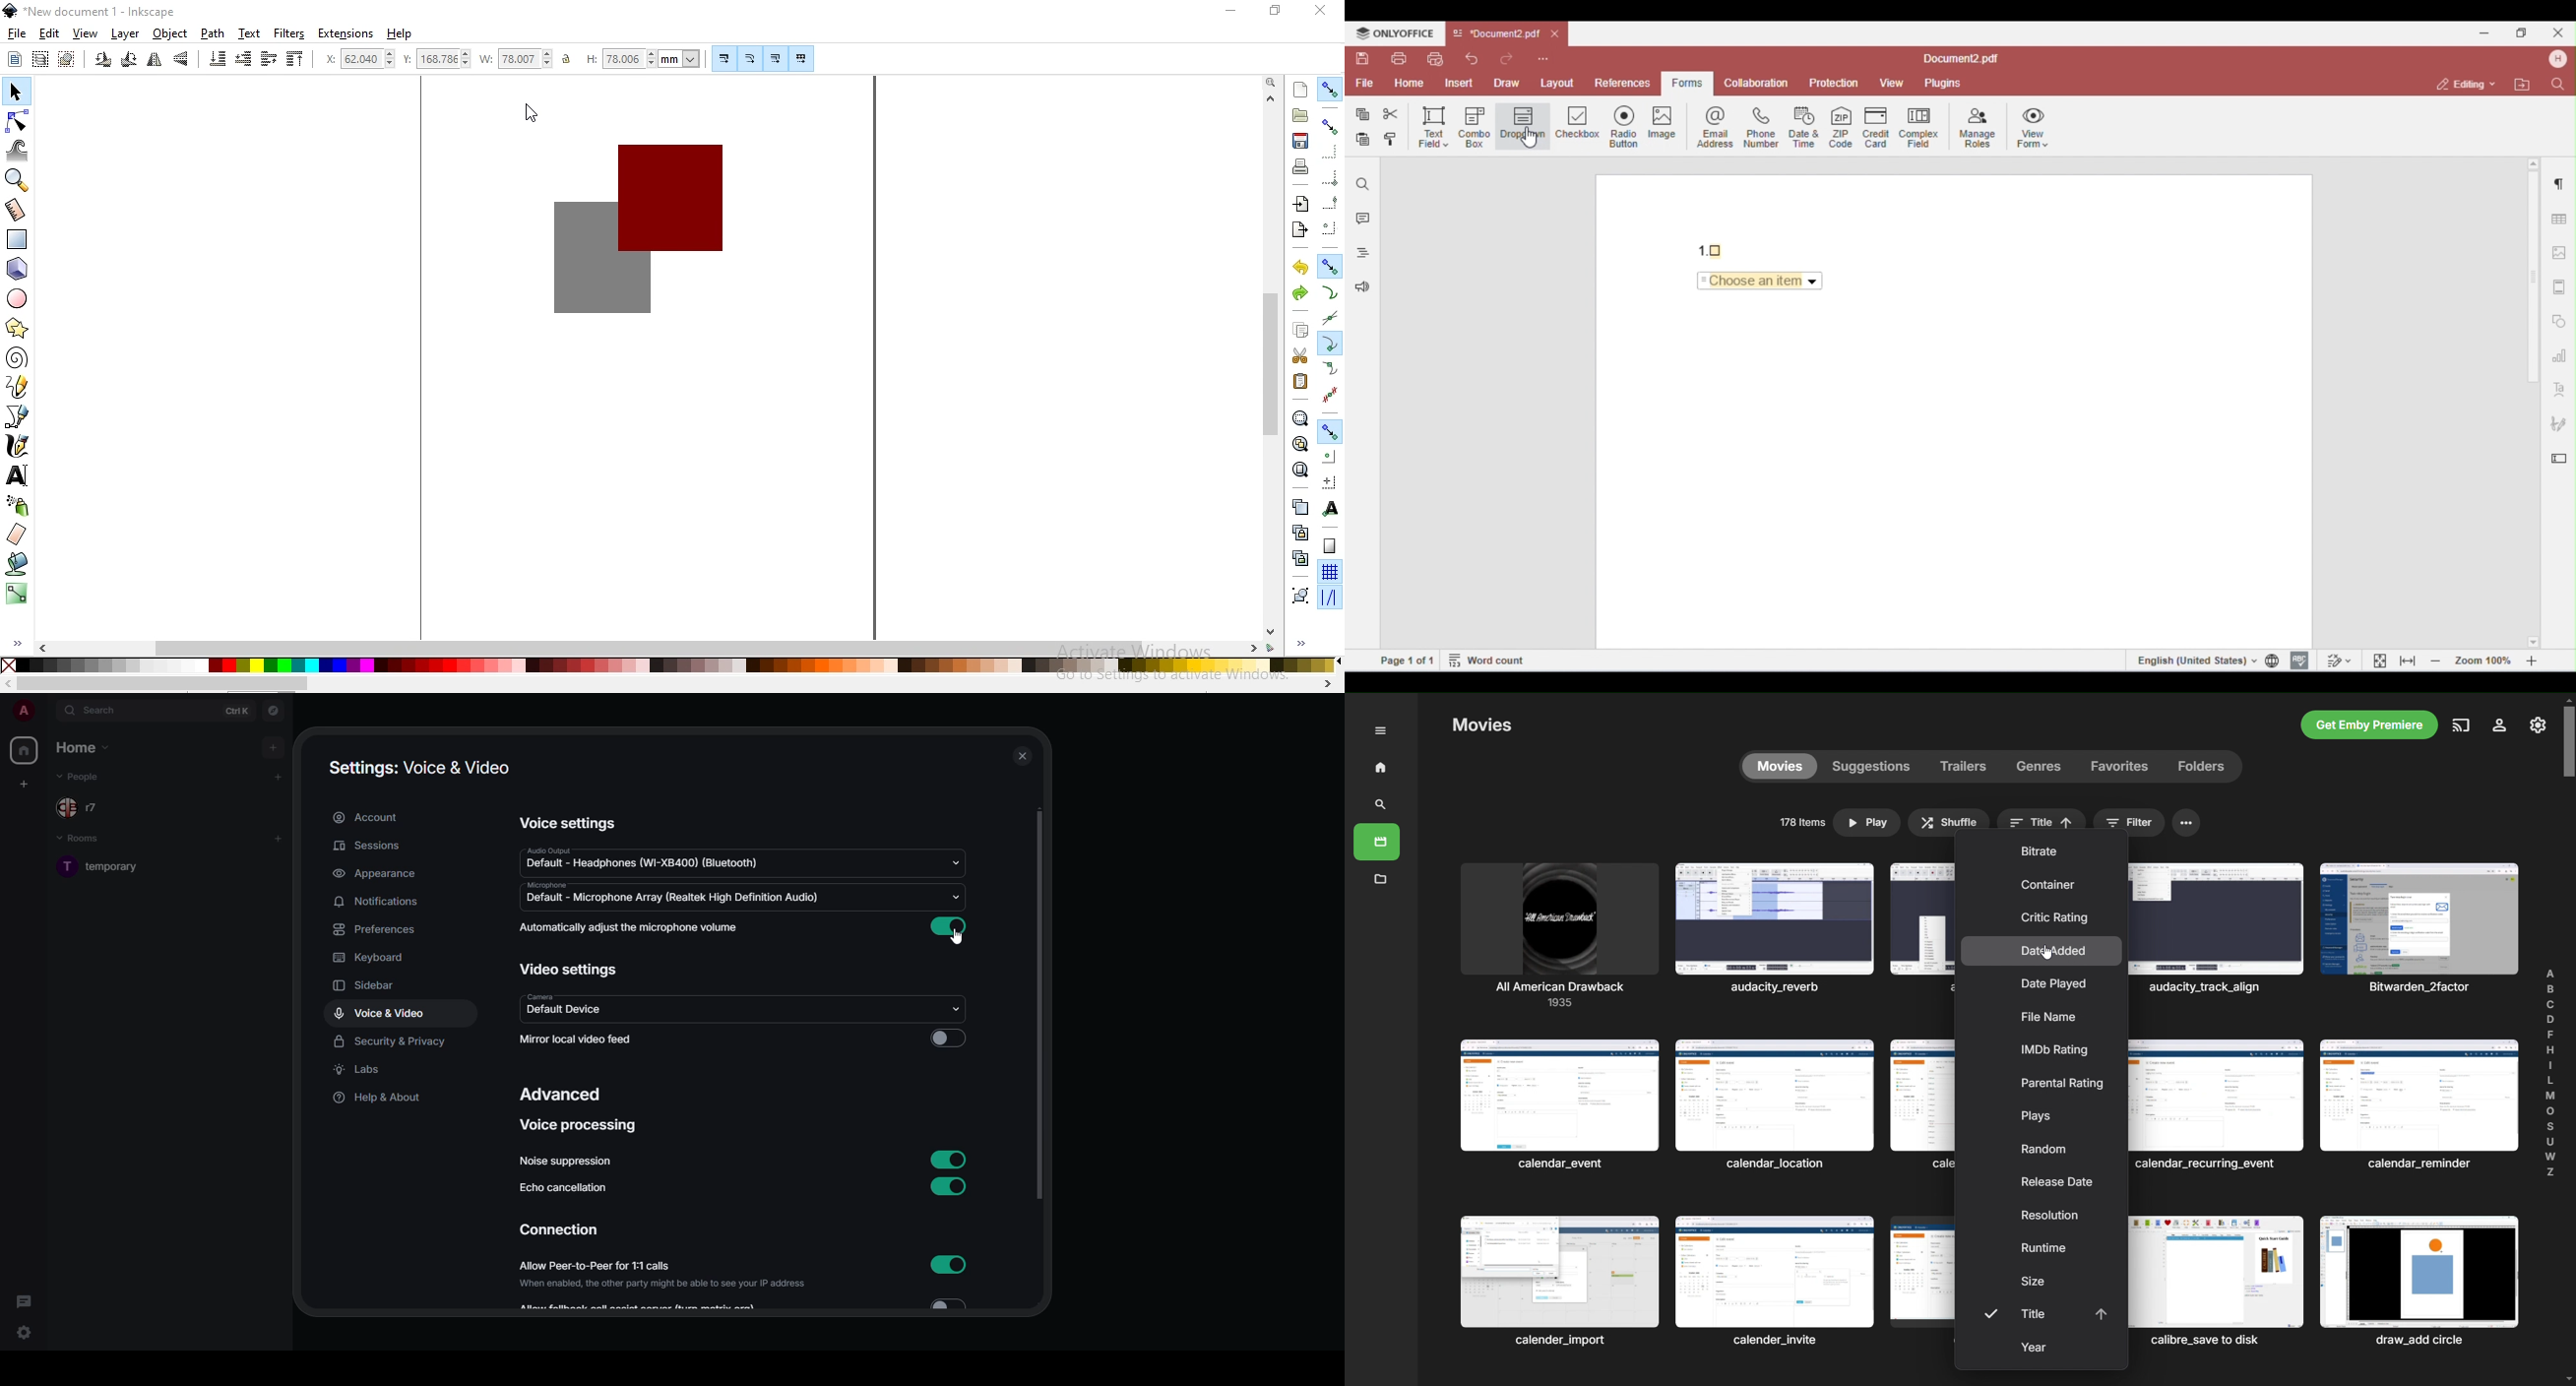 This screenshot has width=2576, height=1400. Describe the element at coordinates (2370, 724) in the screenshot. I see `get emby premiere` at that location.